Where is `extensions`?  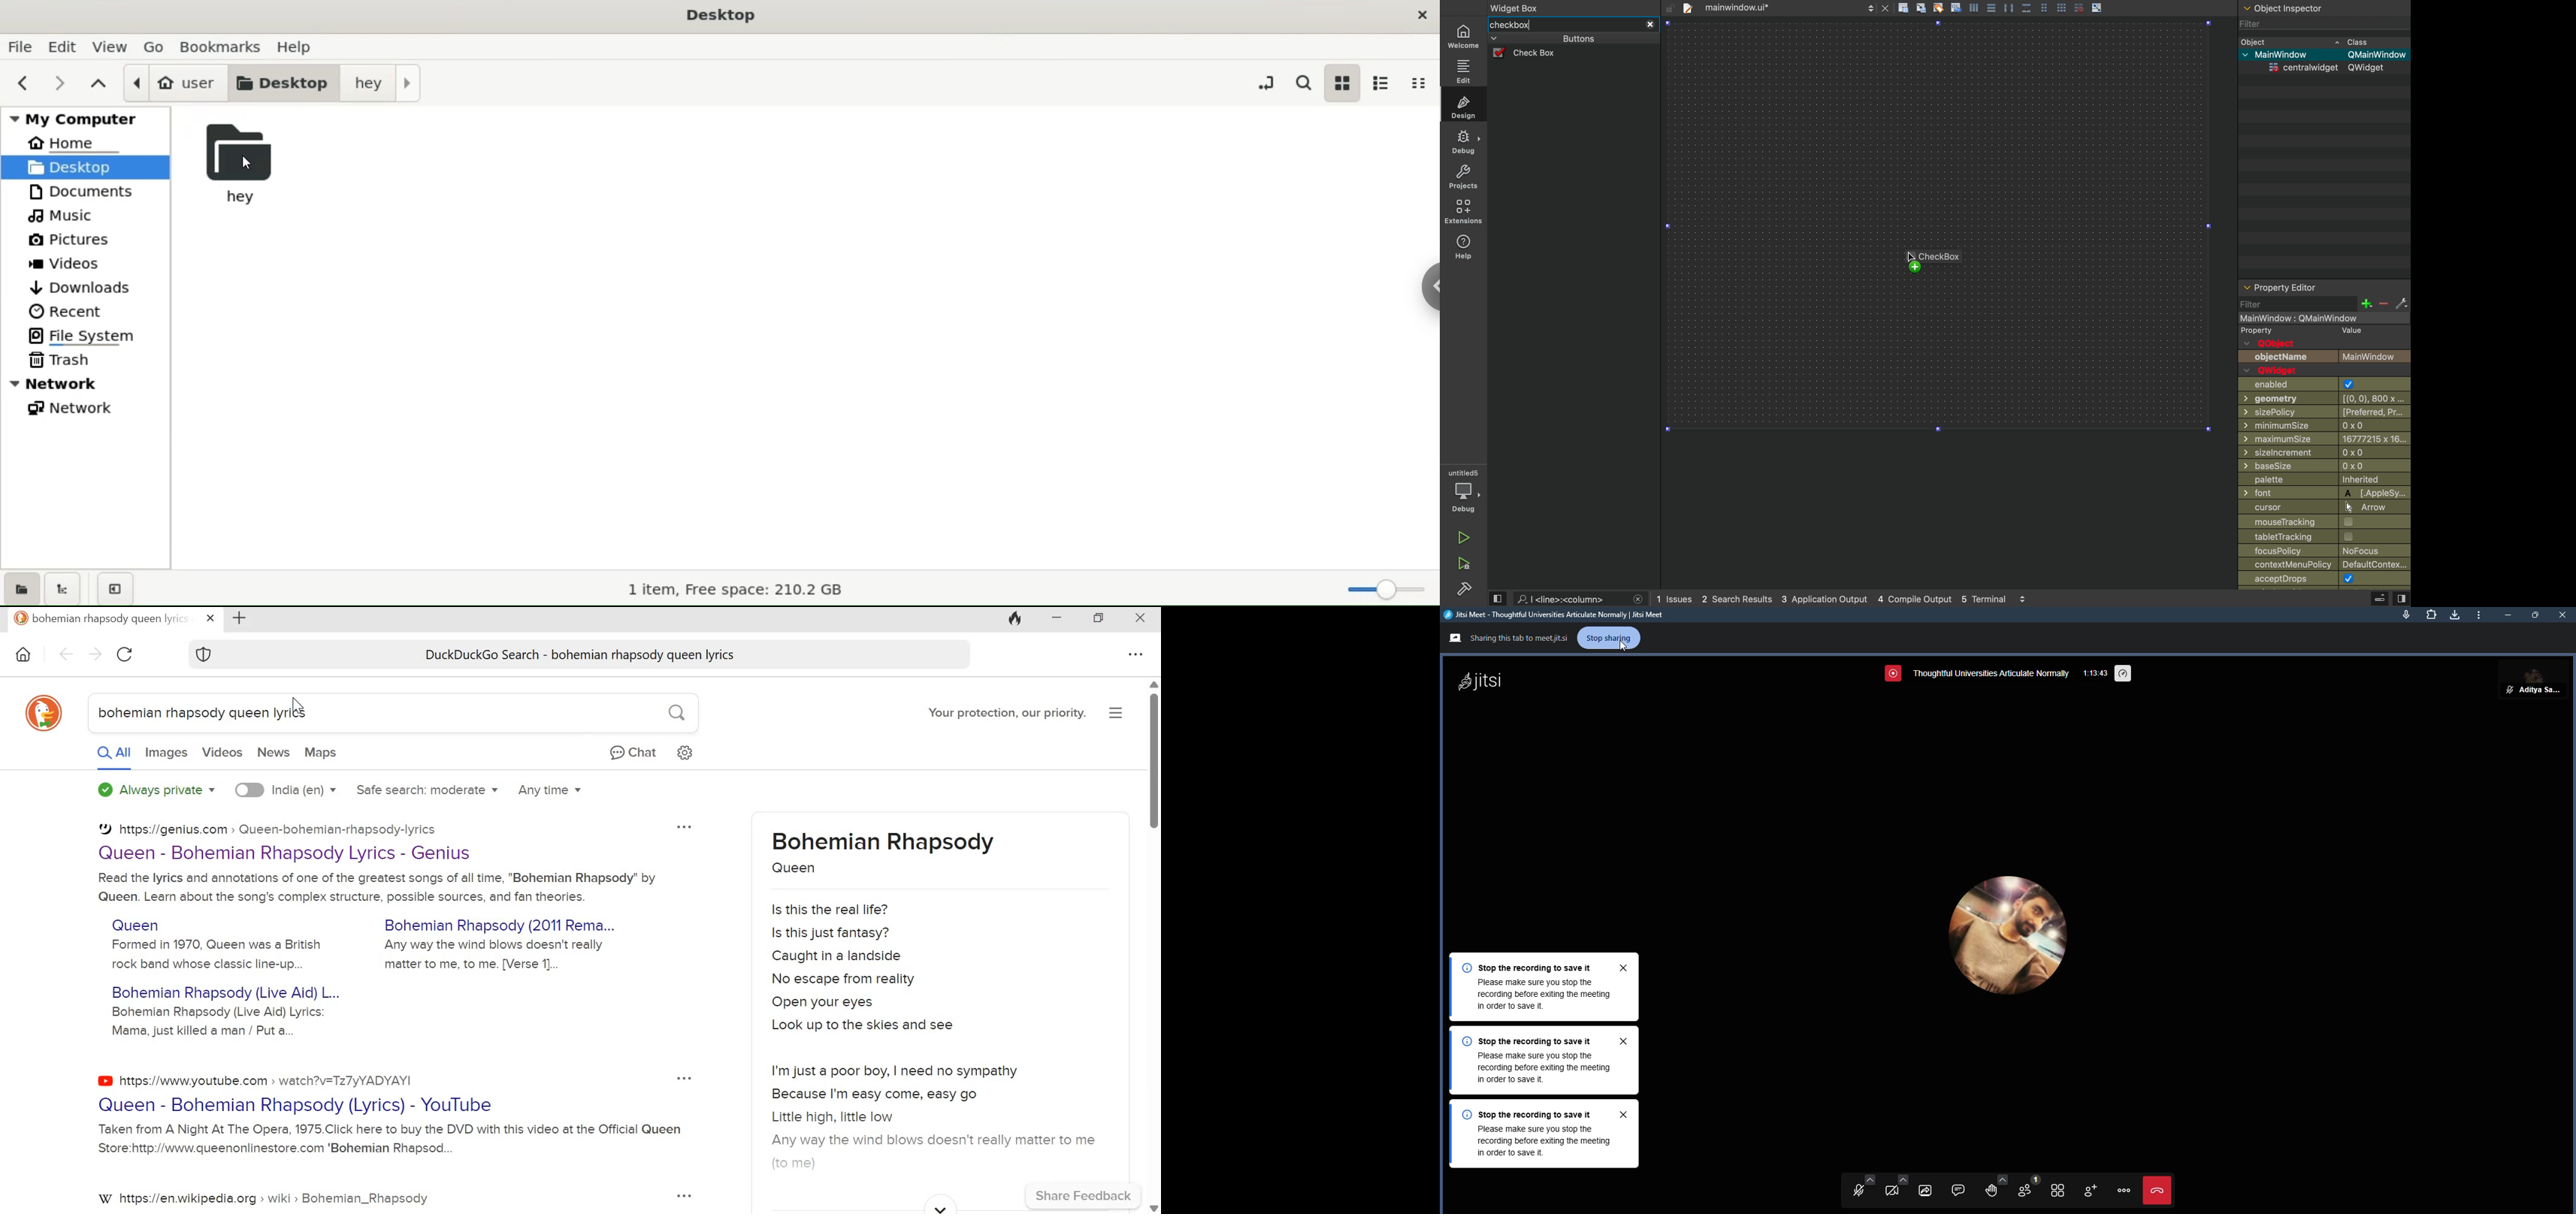
extensions is located at coordinates (2431, 614).